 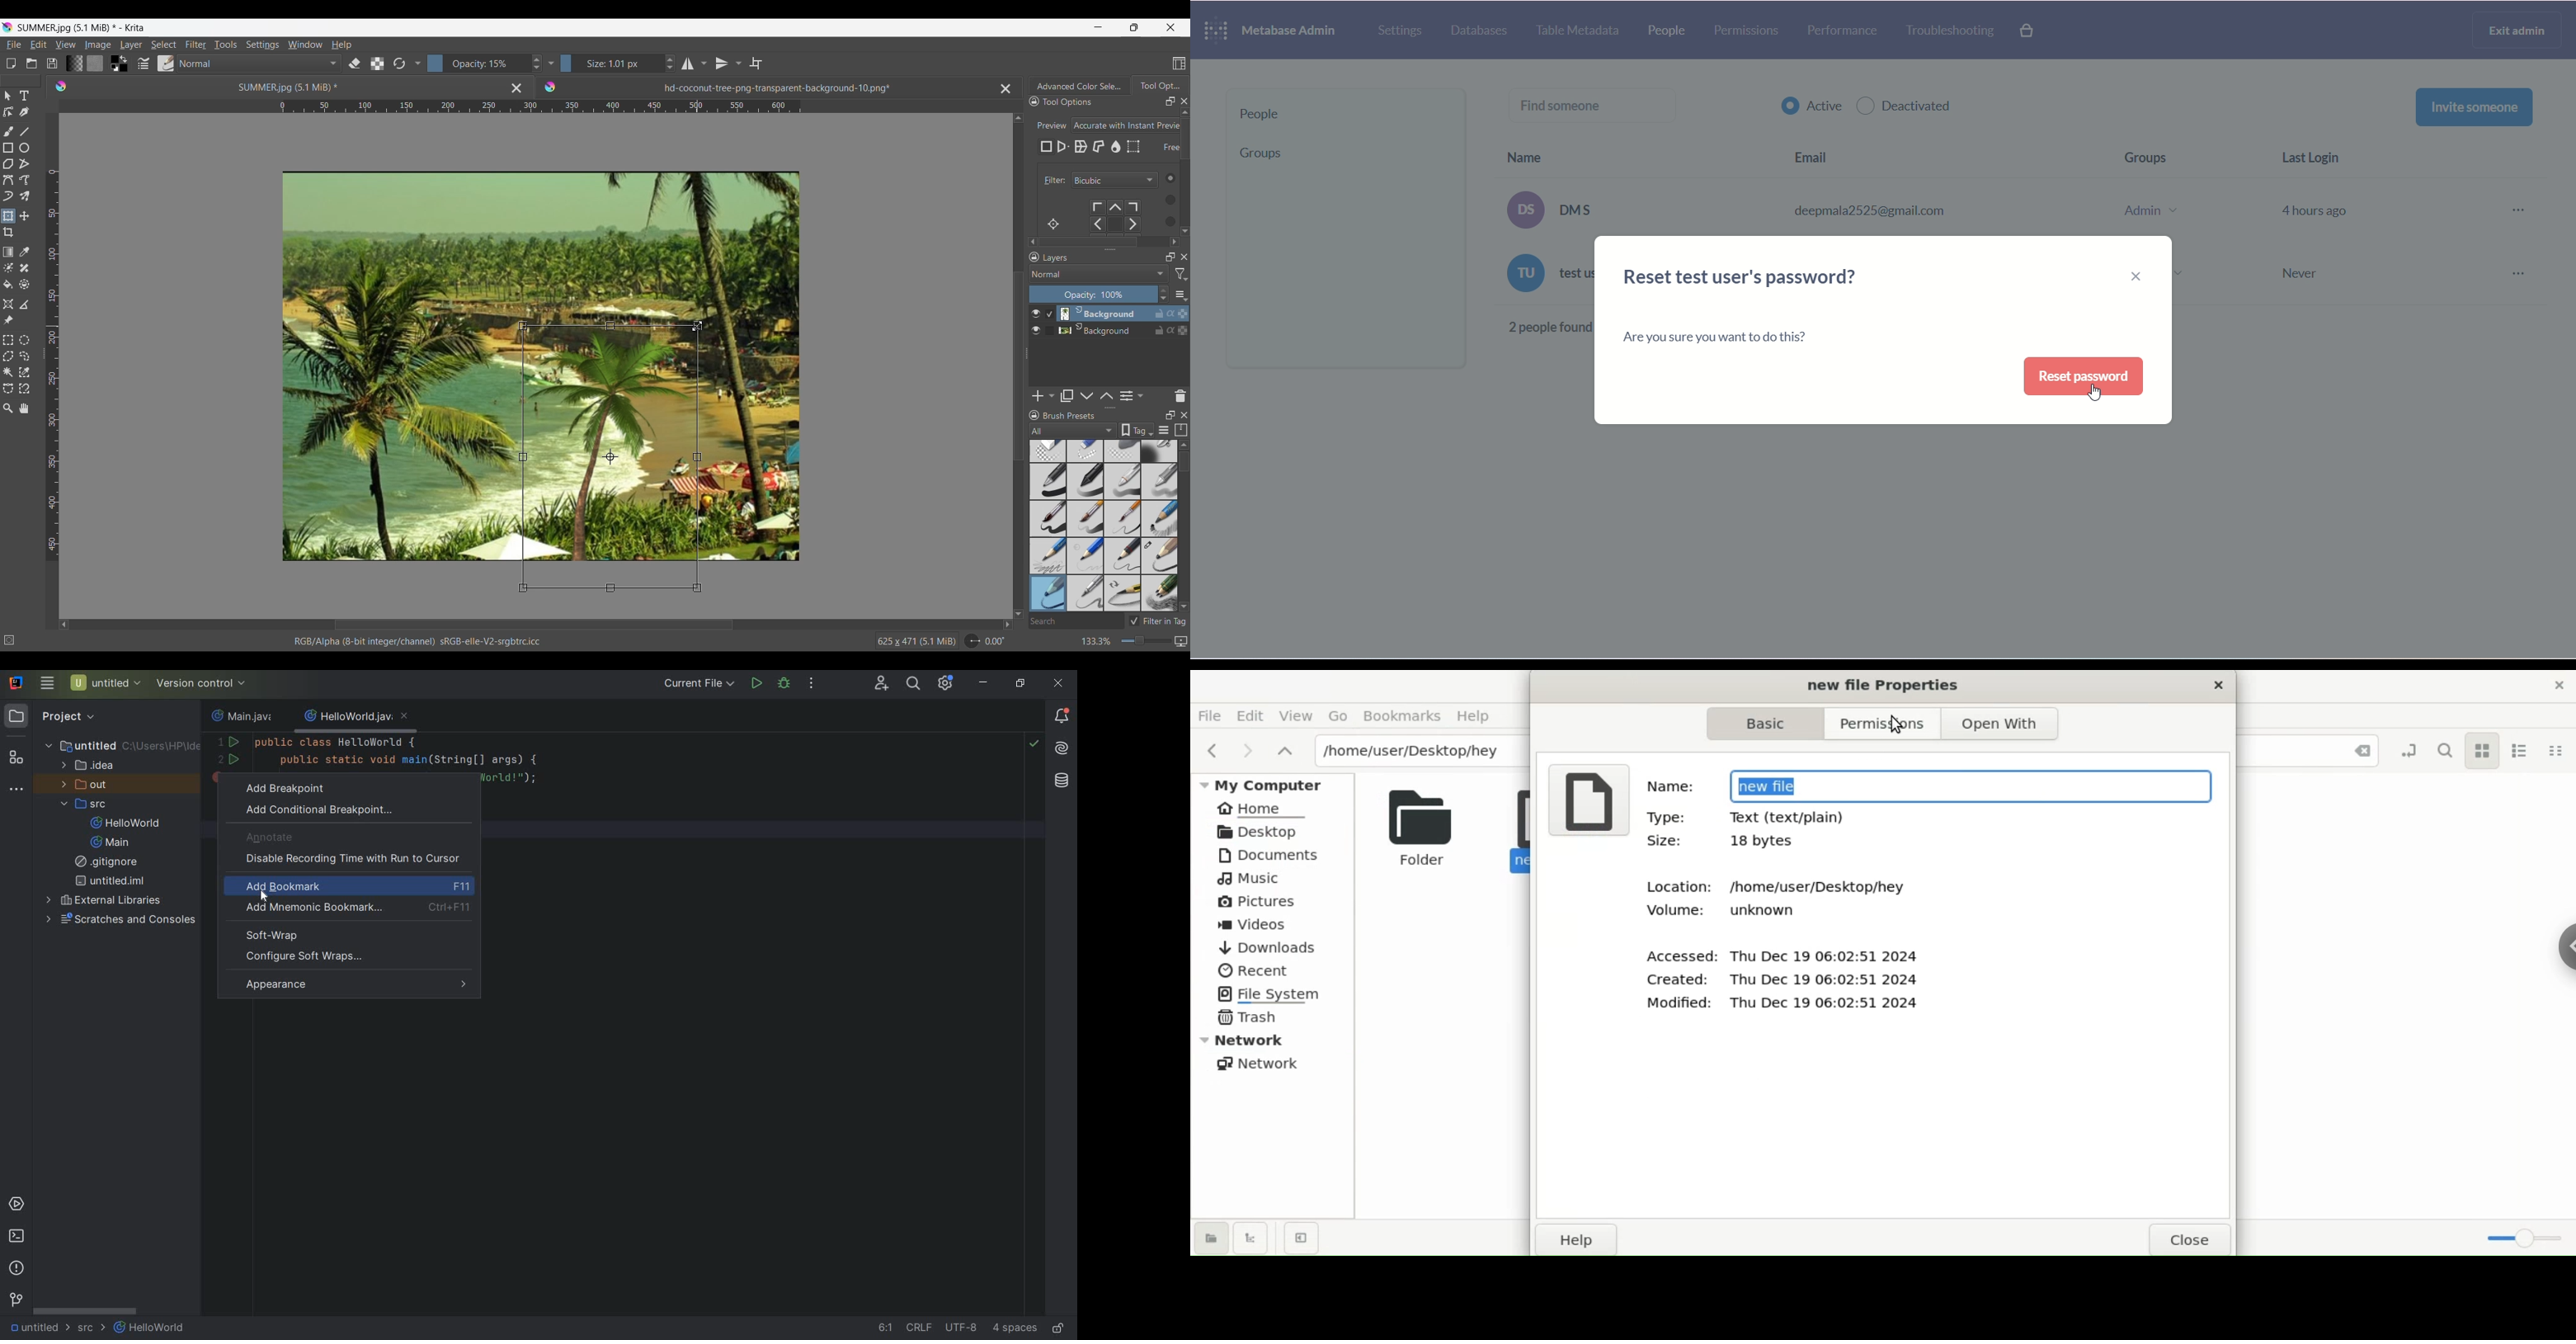 What do you see at coordinates (66, 45) in the screenshot?
I see `View` at bounding box center [66, 45].